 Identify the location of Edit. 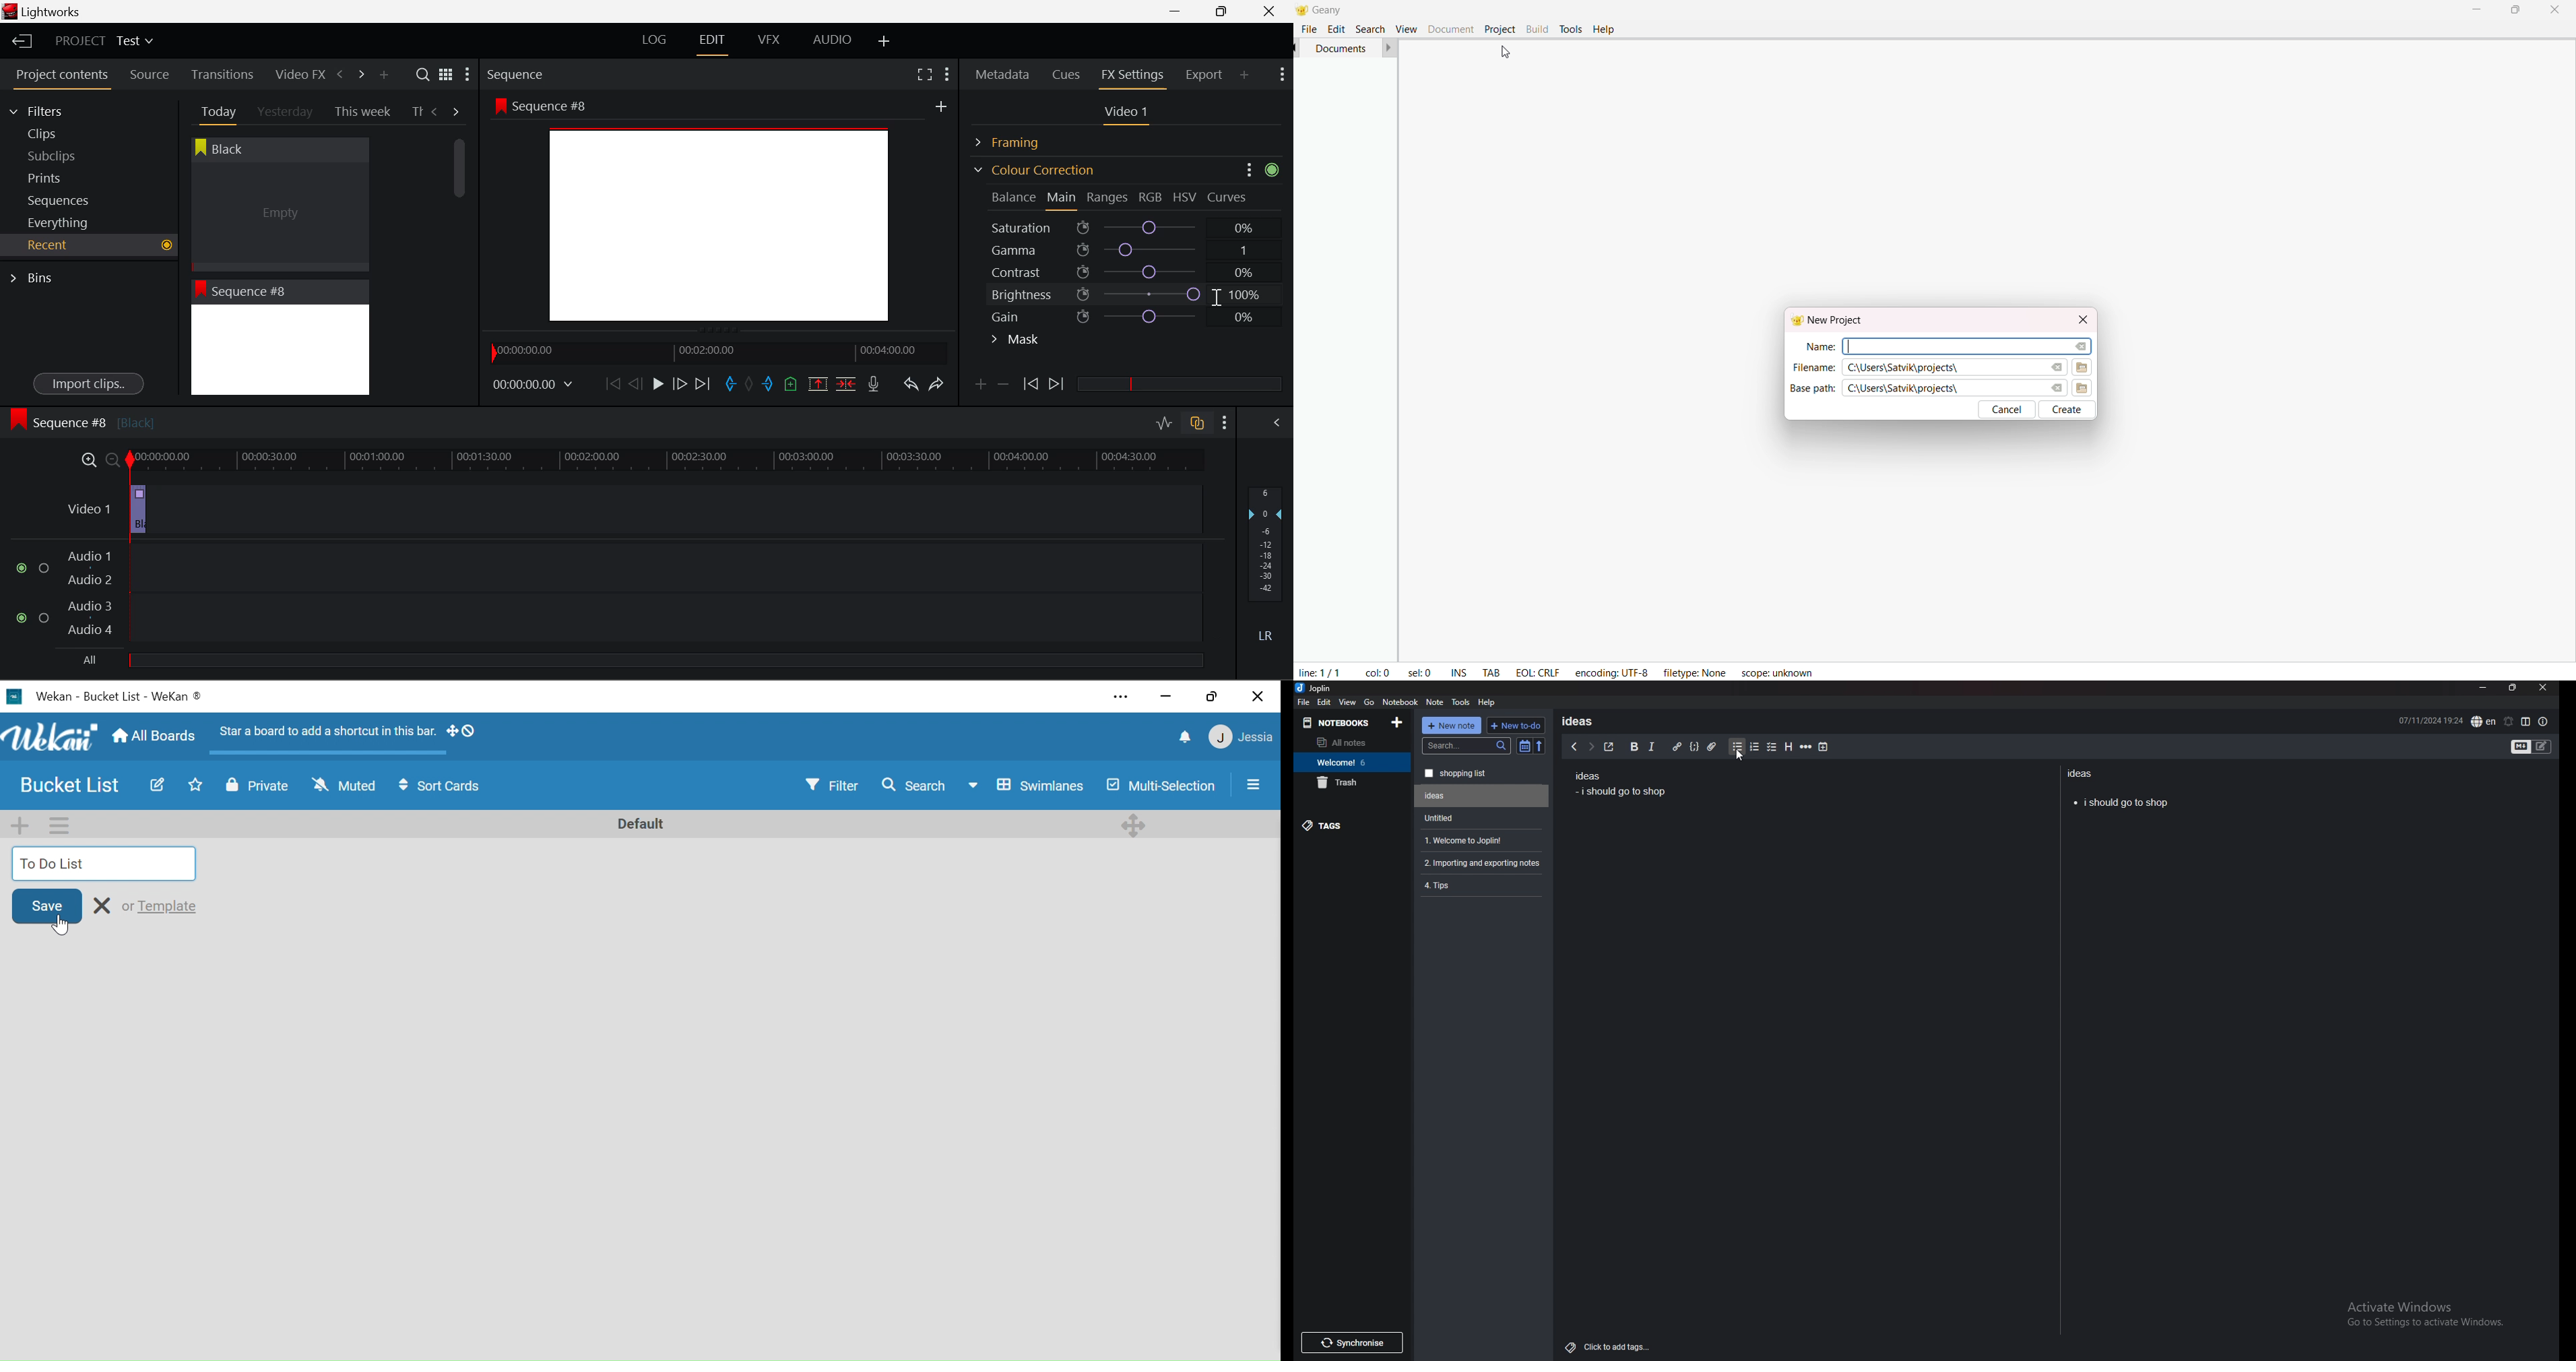
(155, 785).